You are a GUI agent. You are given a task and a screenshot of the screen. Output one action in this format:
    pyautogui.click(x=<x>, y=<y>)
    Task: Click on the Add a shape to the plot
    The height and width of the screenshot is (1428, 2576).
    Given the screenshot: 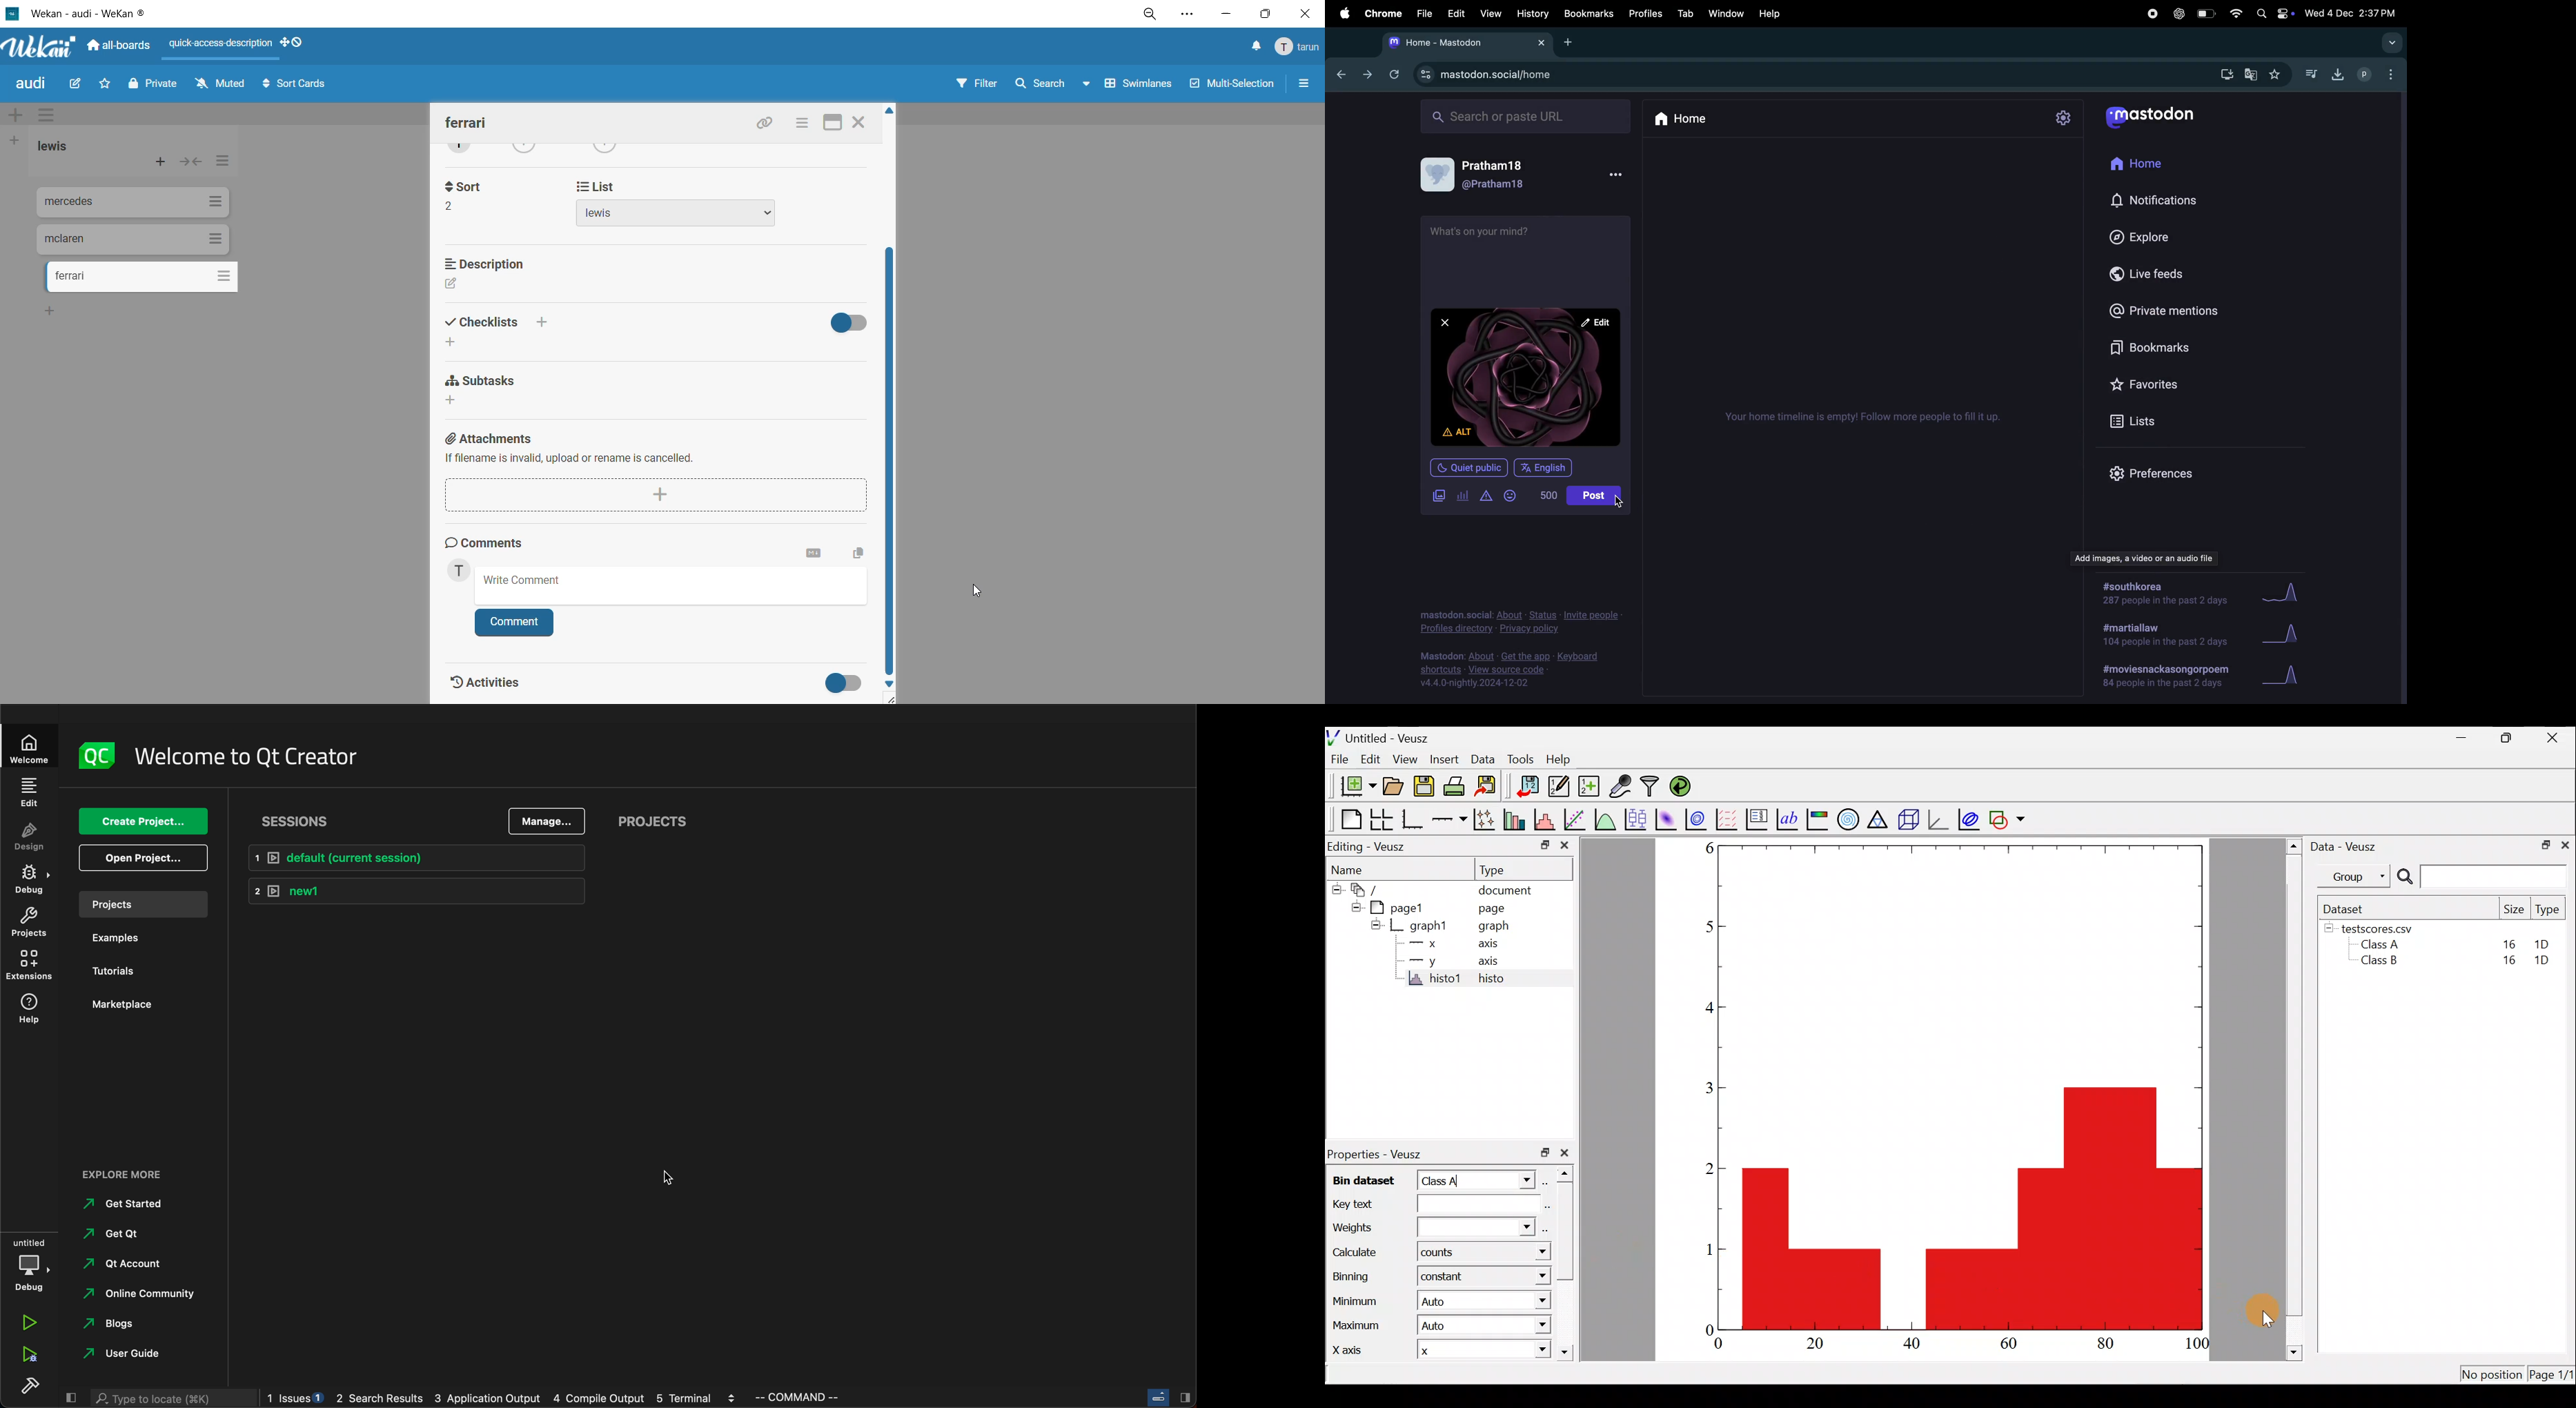 What is the action you would take?
    pyautogui.click(x=2010, y=819)
    